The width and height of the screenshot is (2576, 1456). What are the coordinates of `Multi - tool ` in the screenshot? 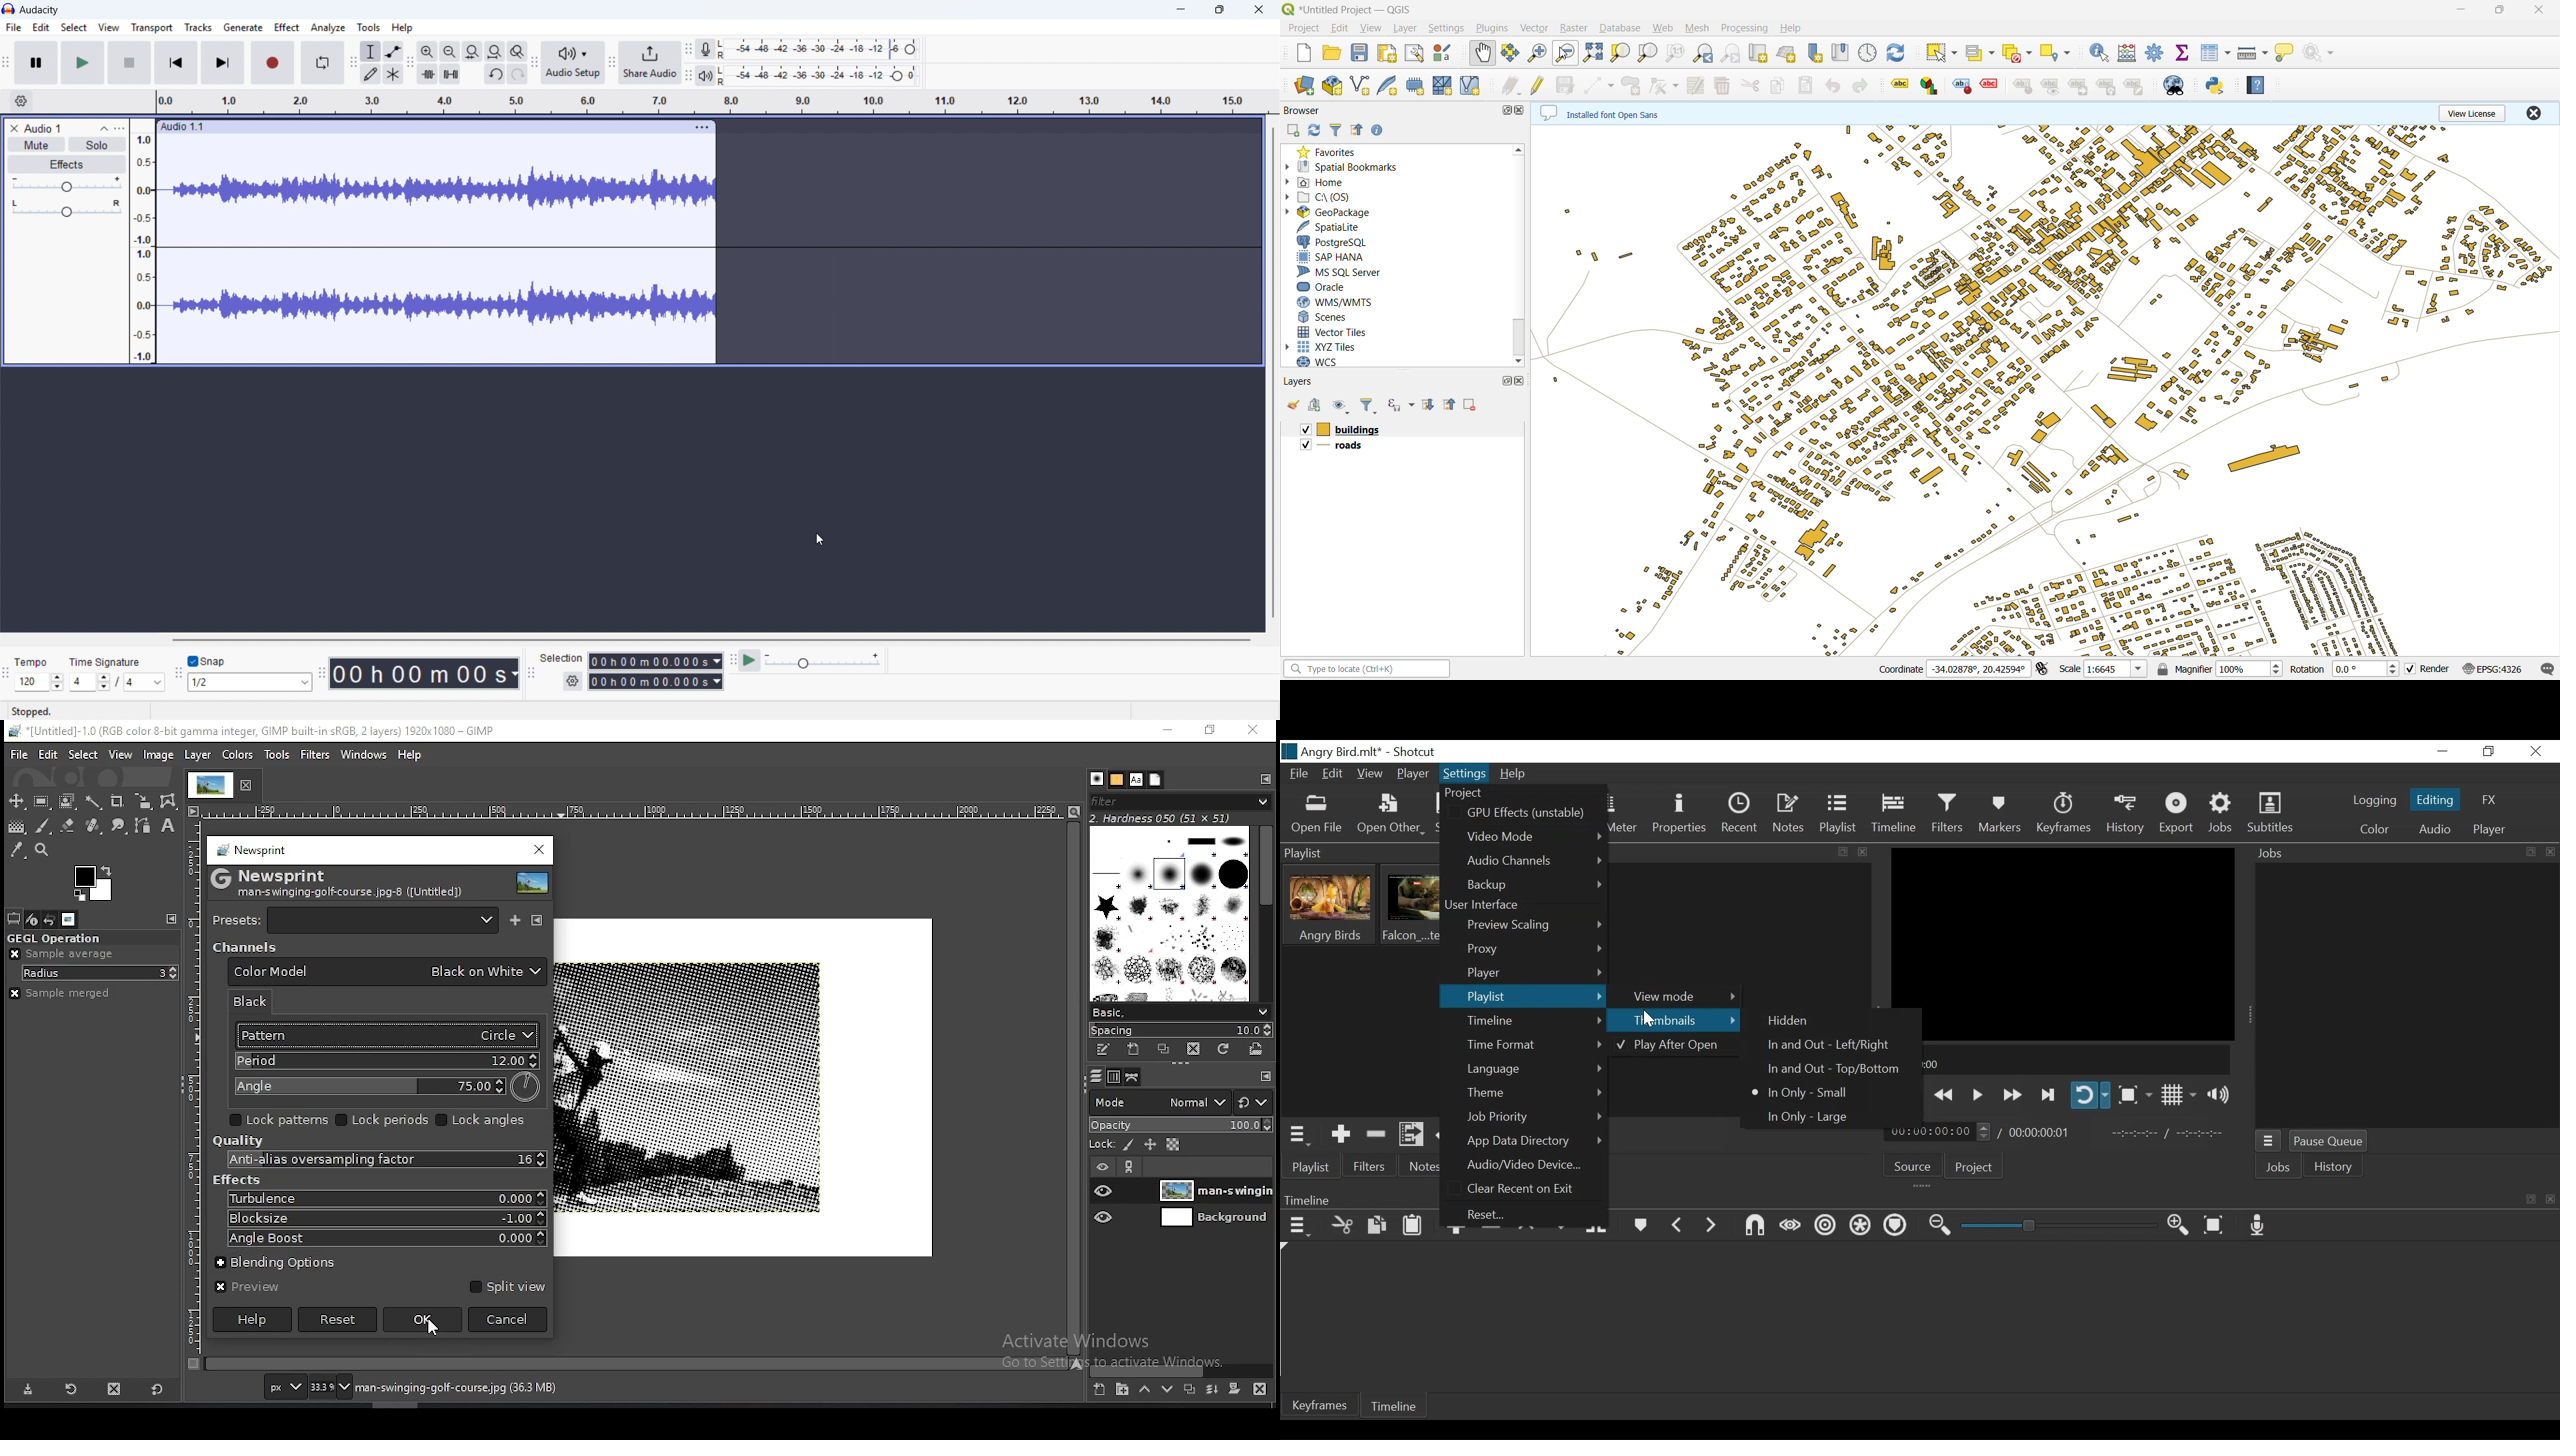 It's located at (393, 74).